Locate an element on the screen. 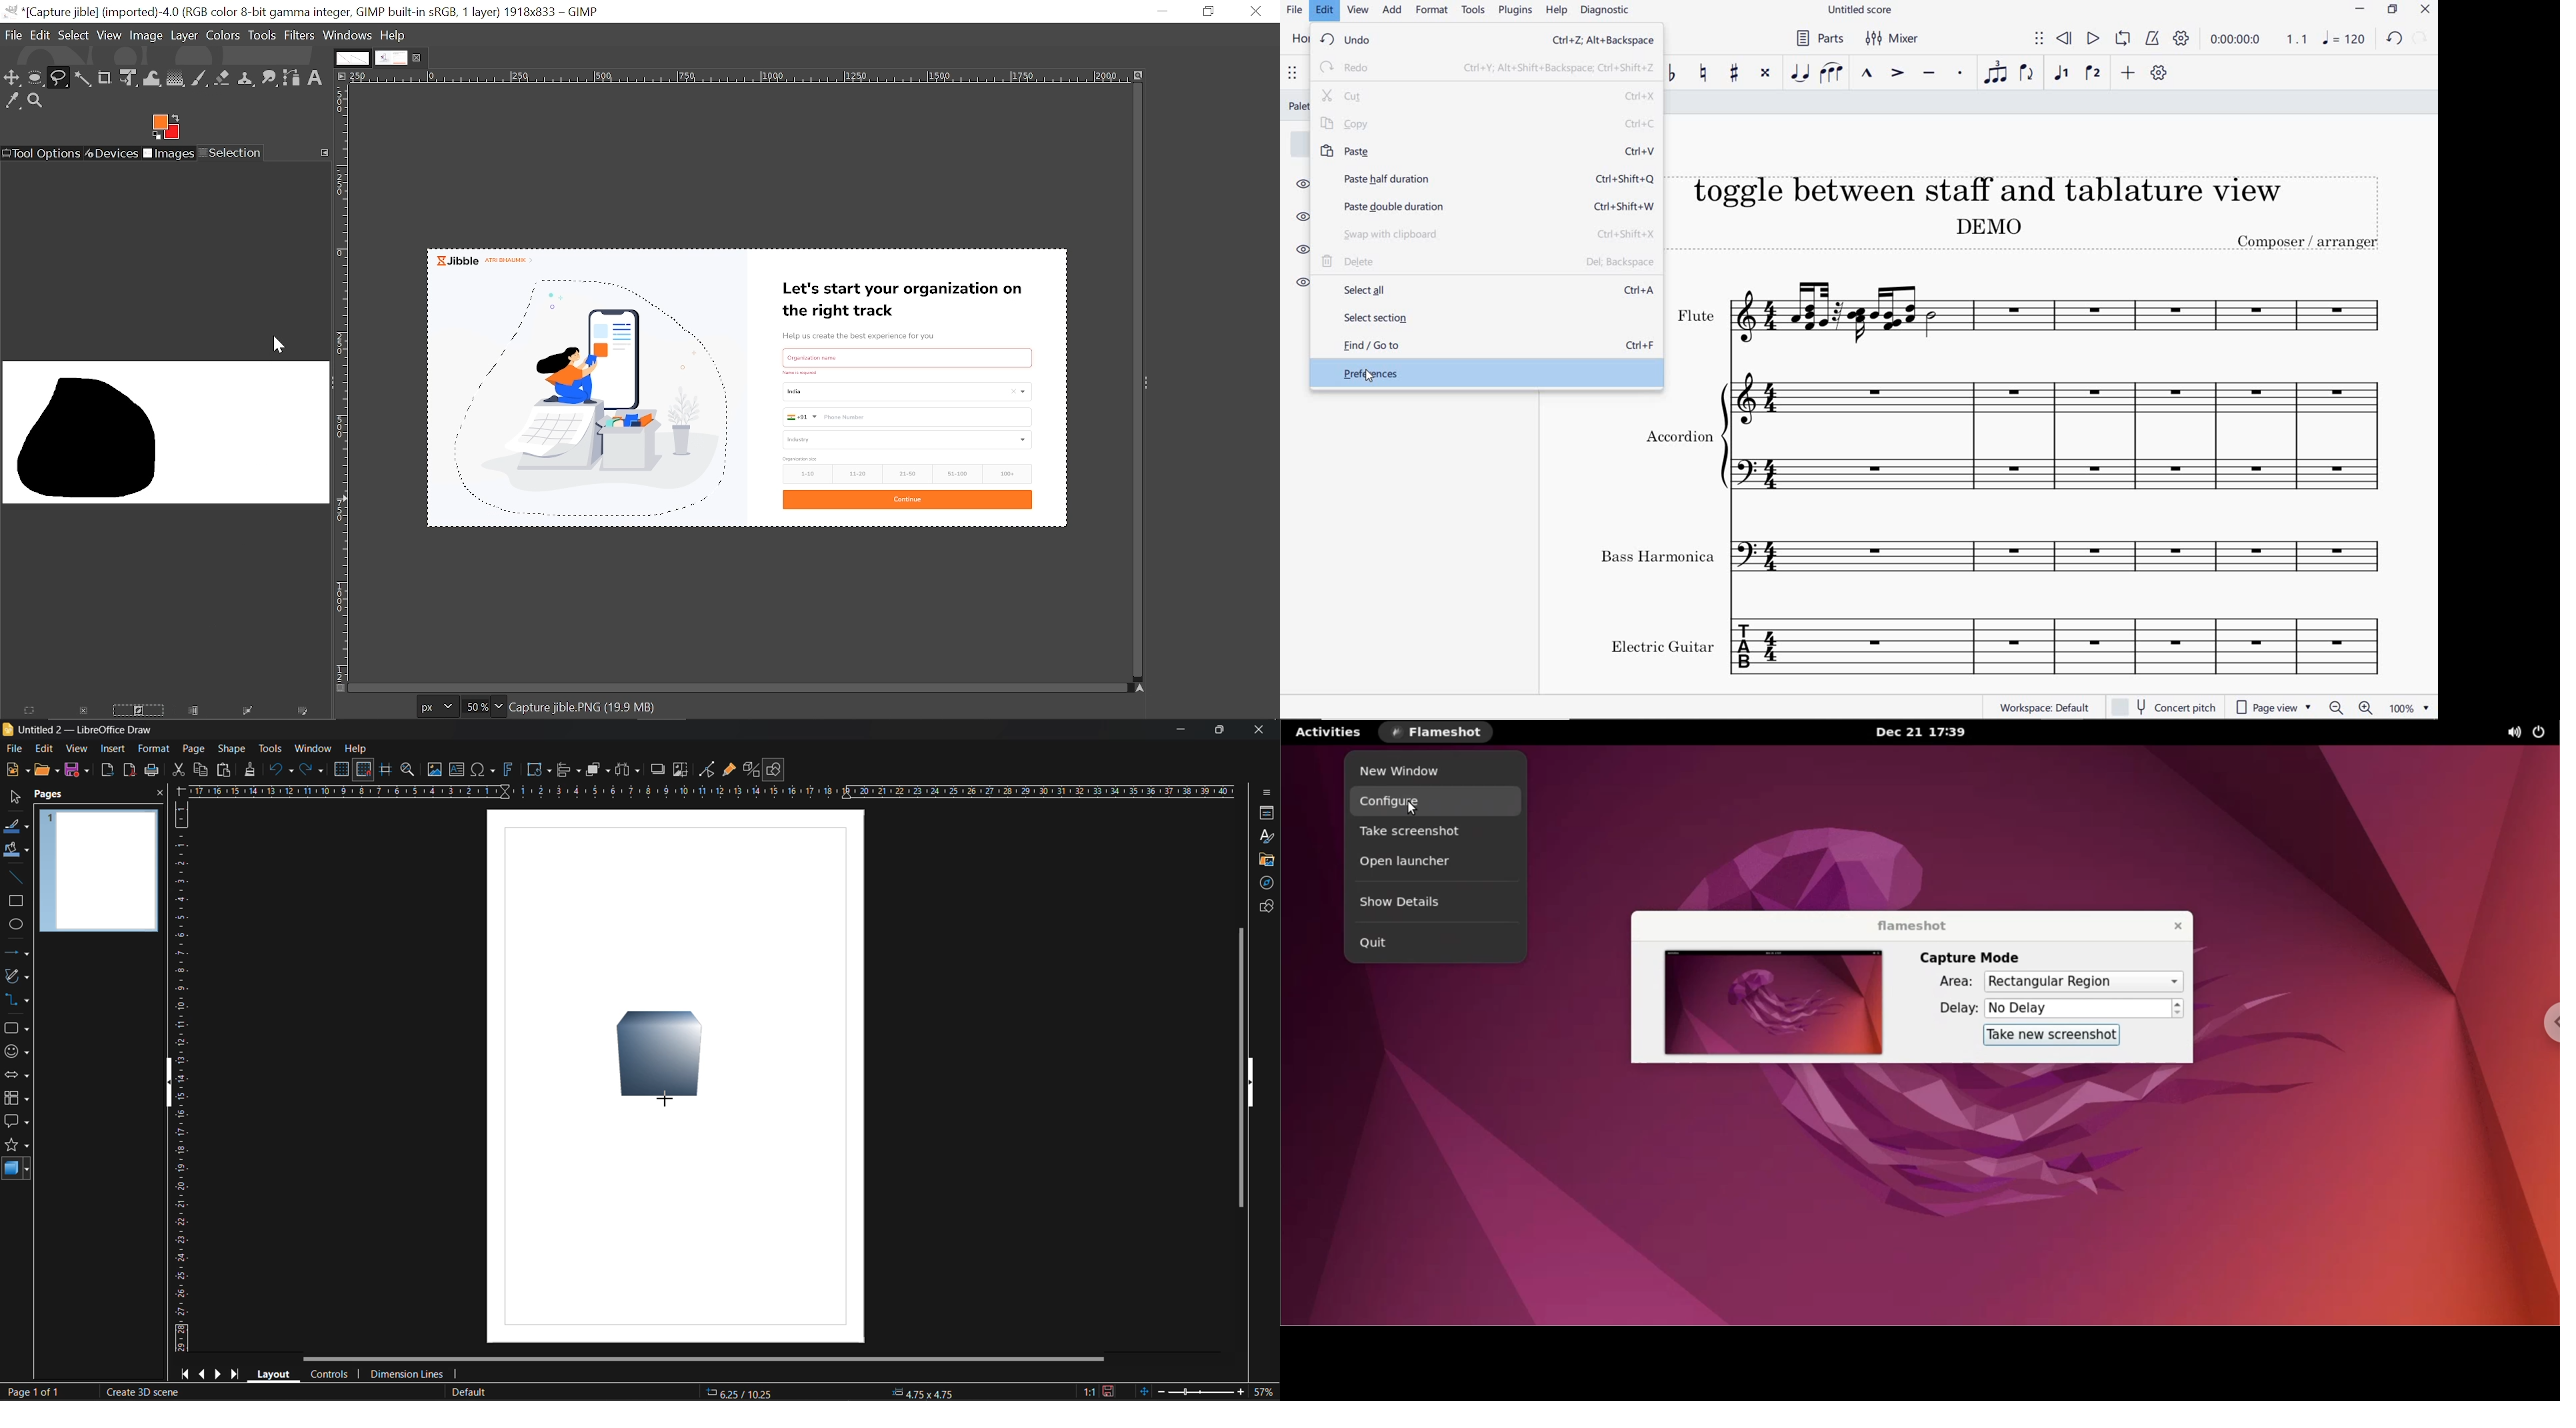 This screenshot has width=2576, height=1428. snap to grid is located at coordinates (364, 770).